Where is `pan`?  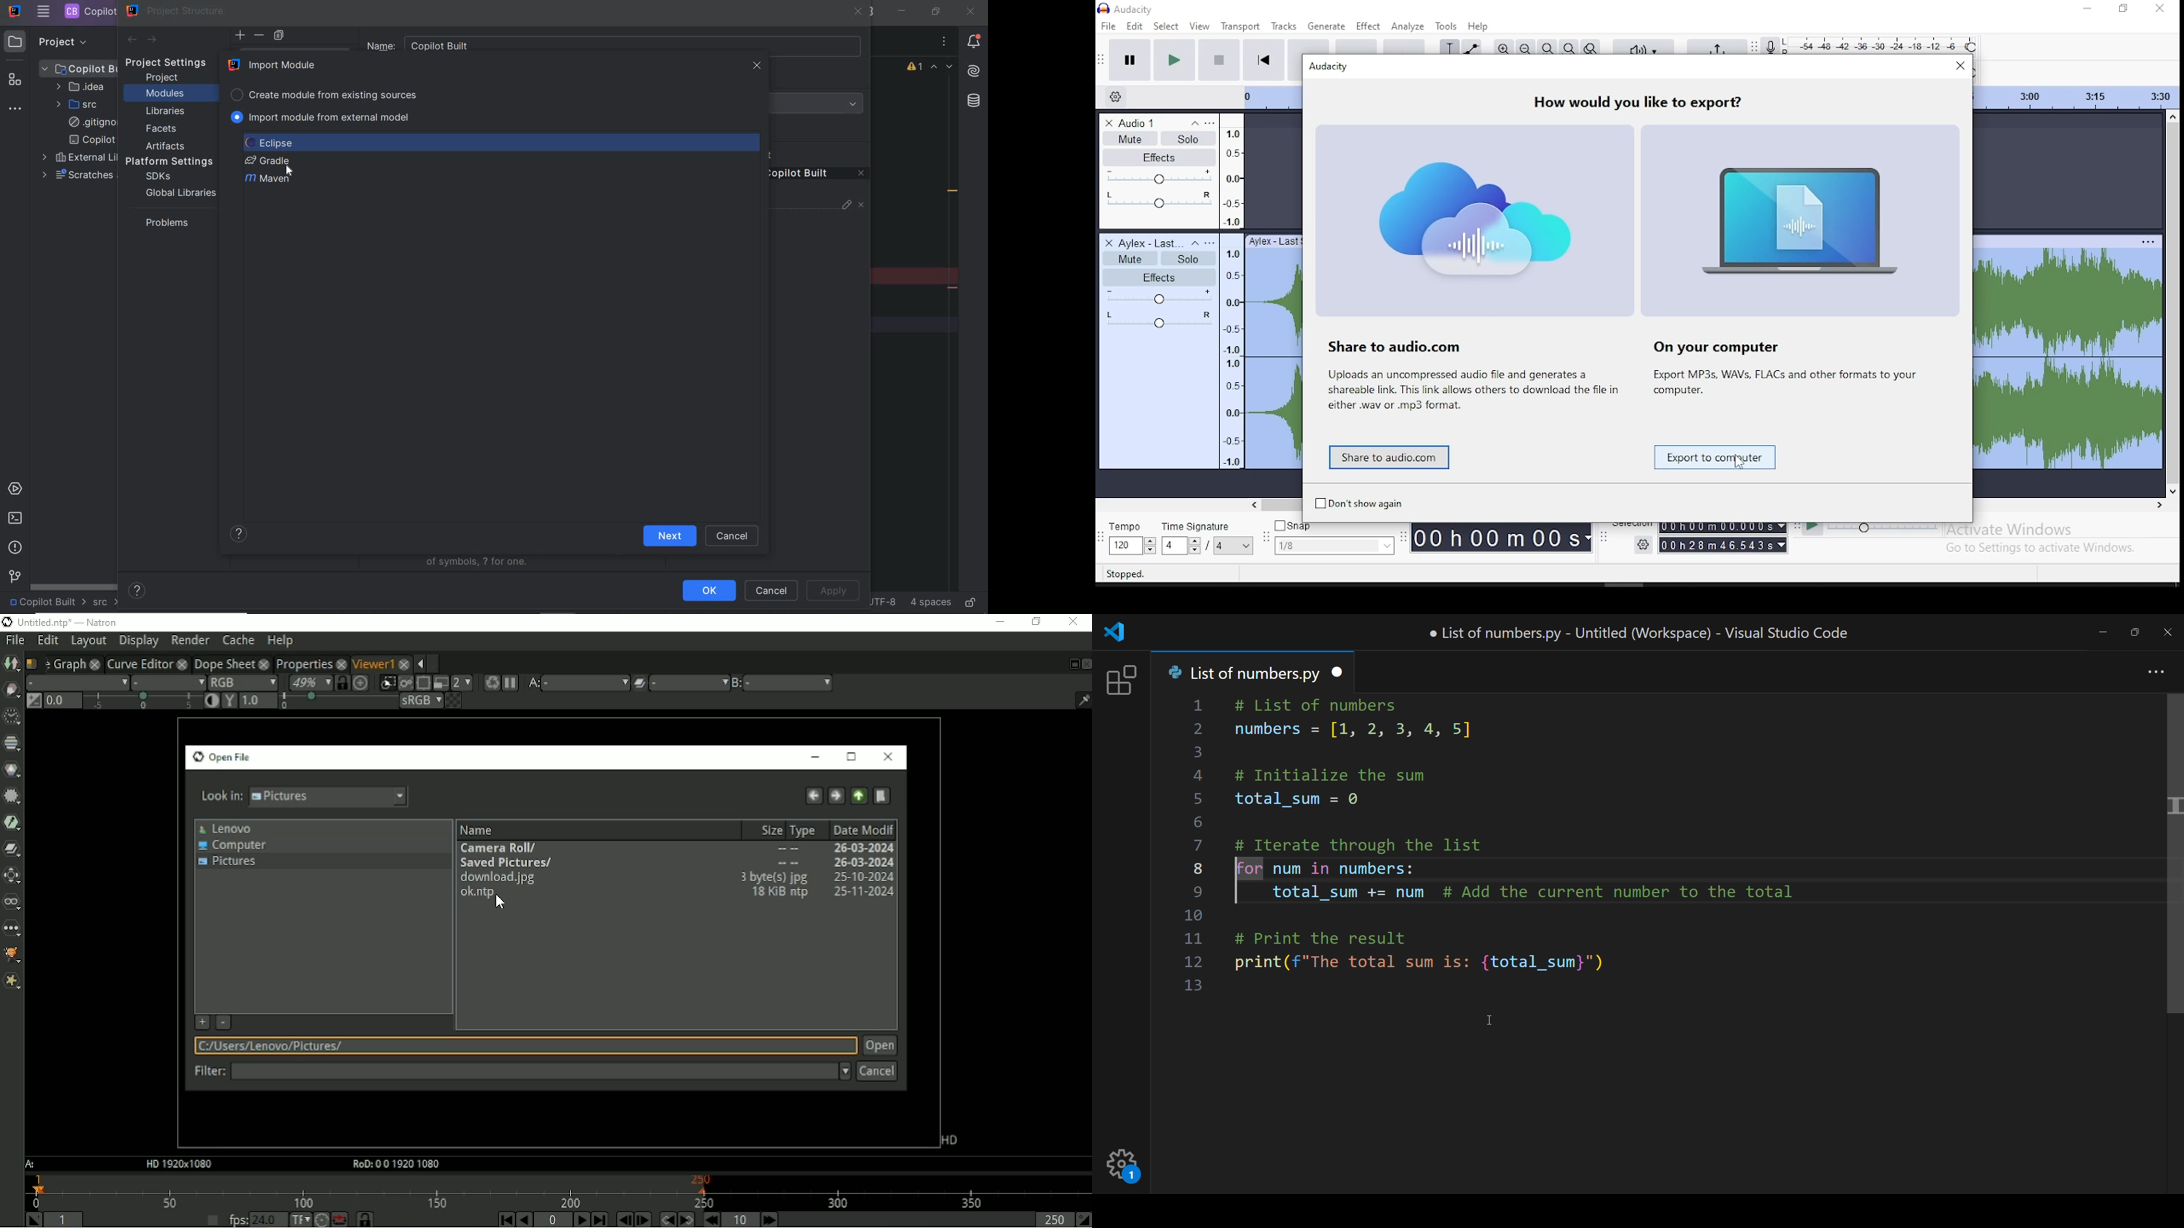
pan is located at coordinates (1159, 320).